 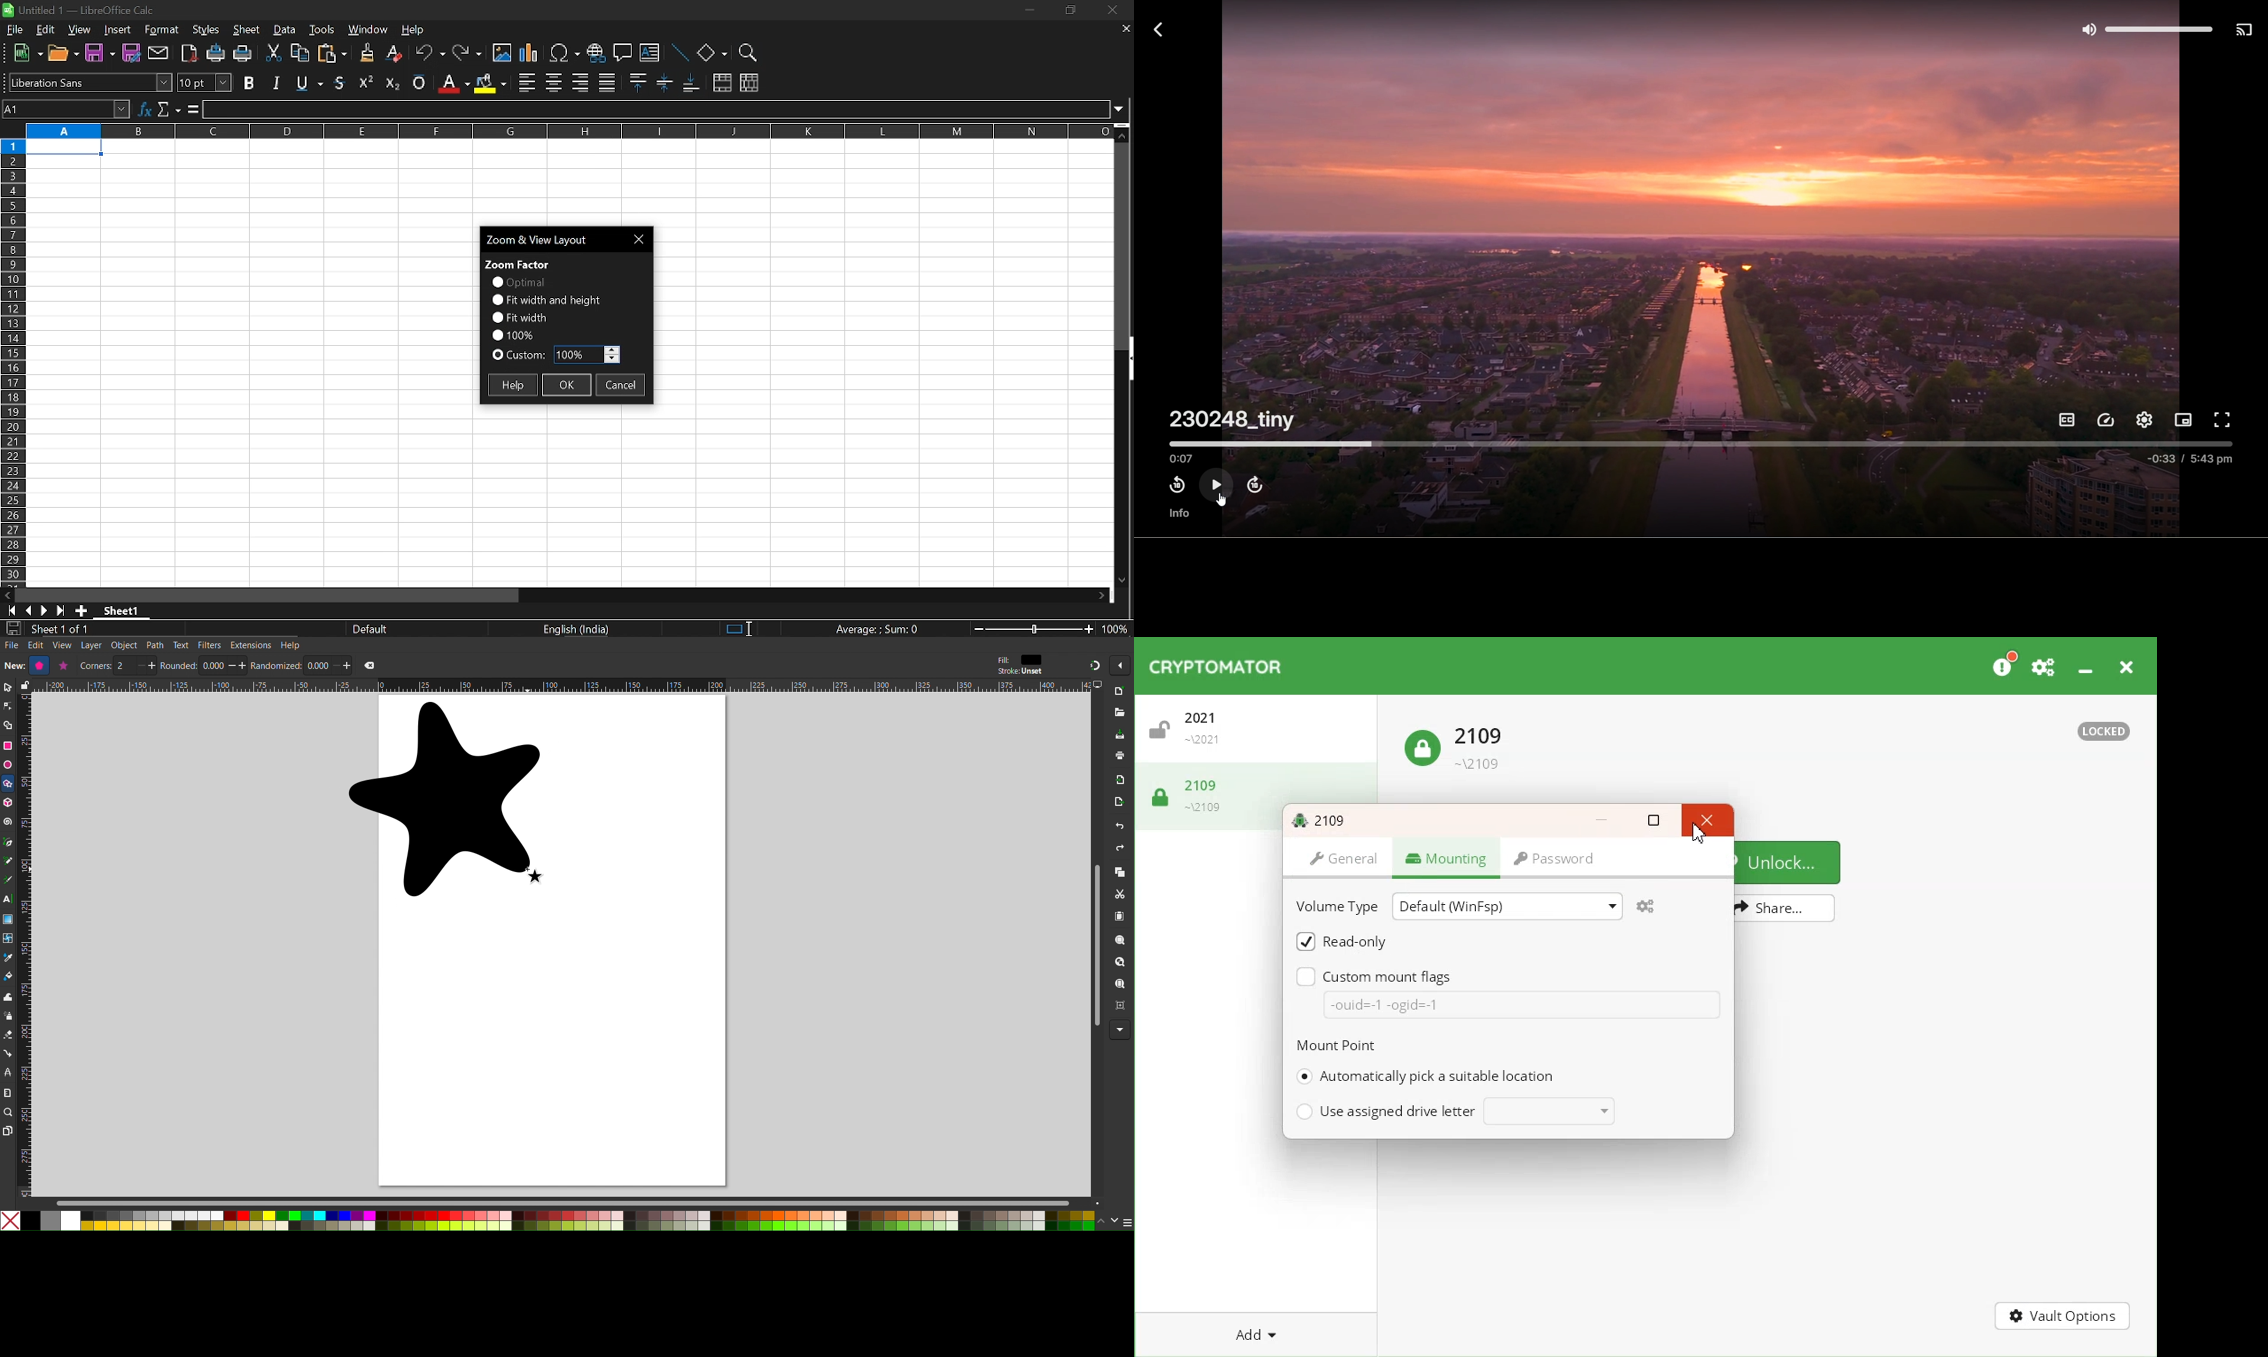 What do you see at coordinates (548, 299) in the screenshot?
I see `fit width and height` at bounding box center [548, 299].